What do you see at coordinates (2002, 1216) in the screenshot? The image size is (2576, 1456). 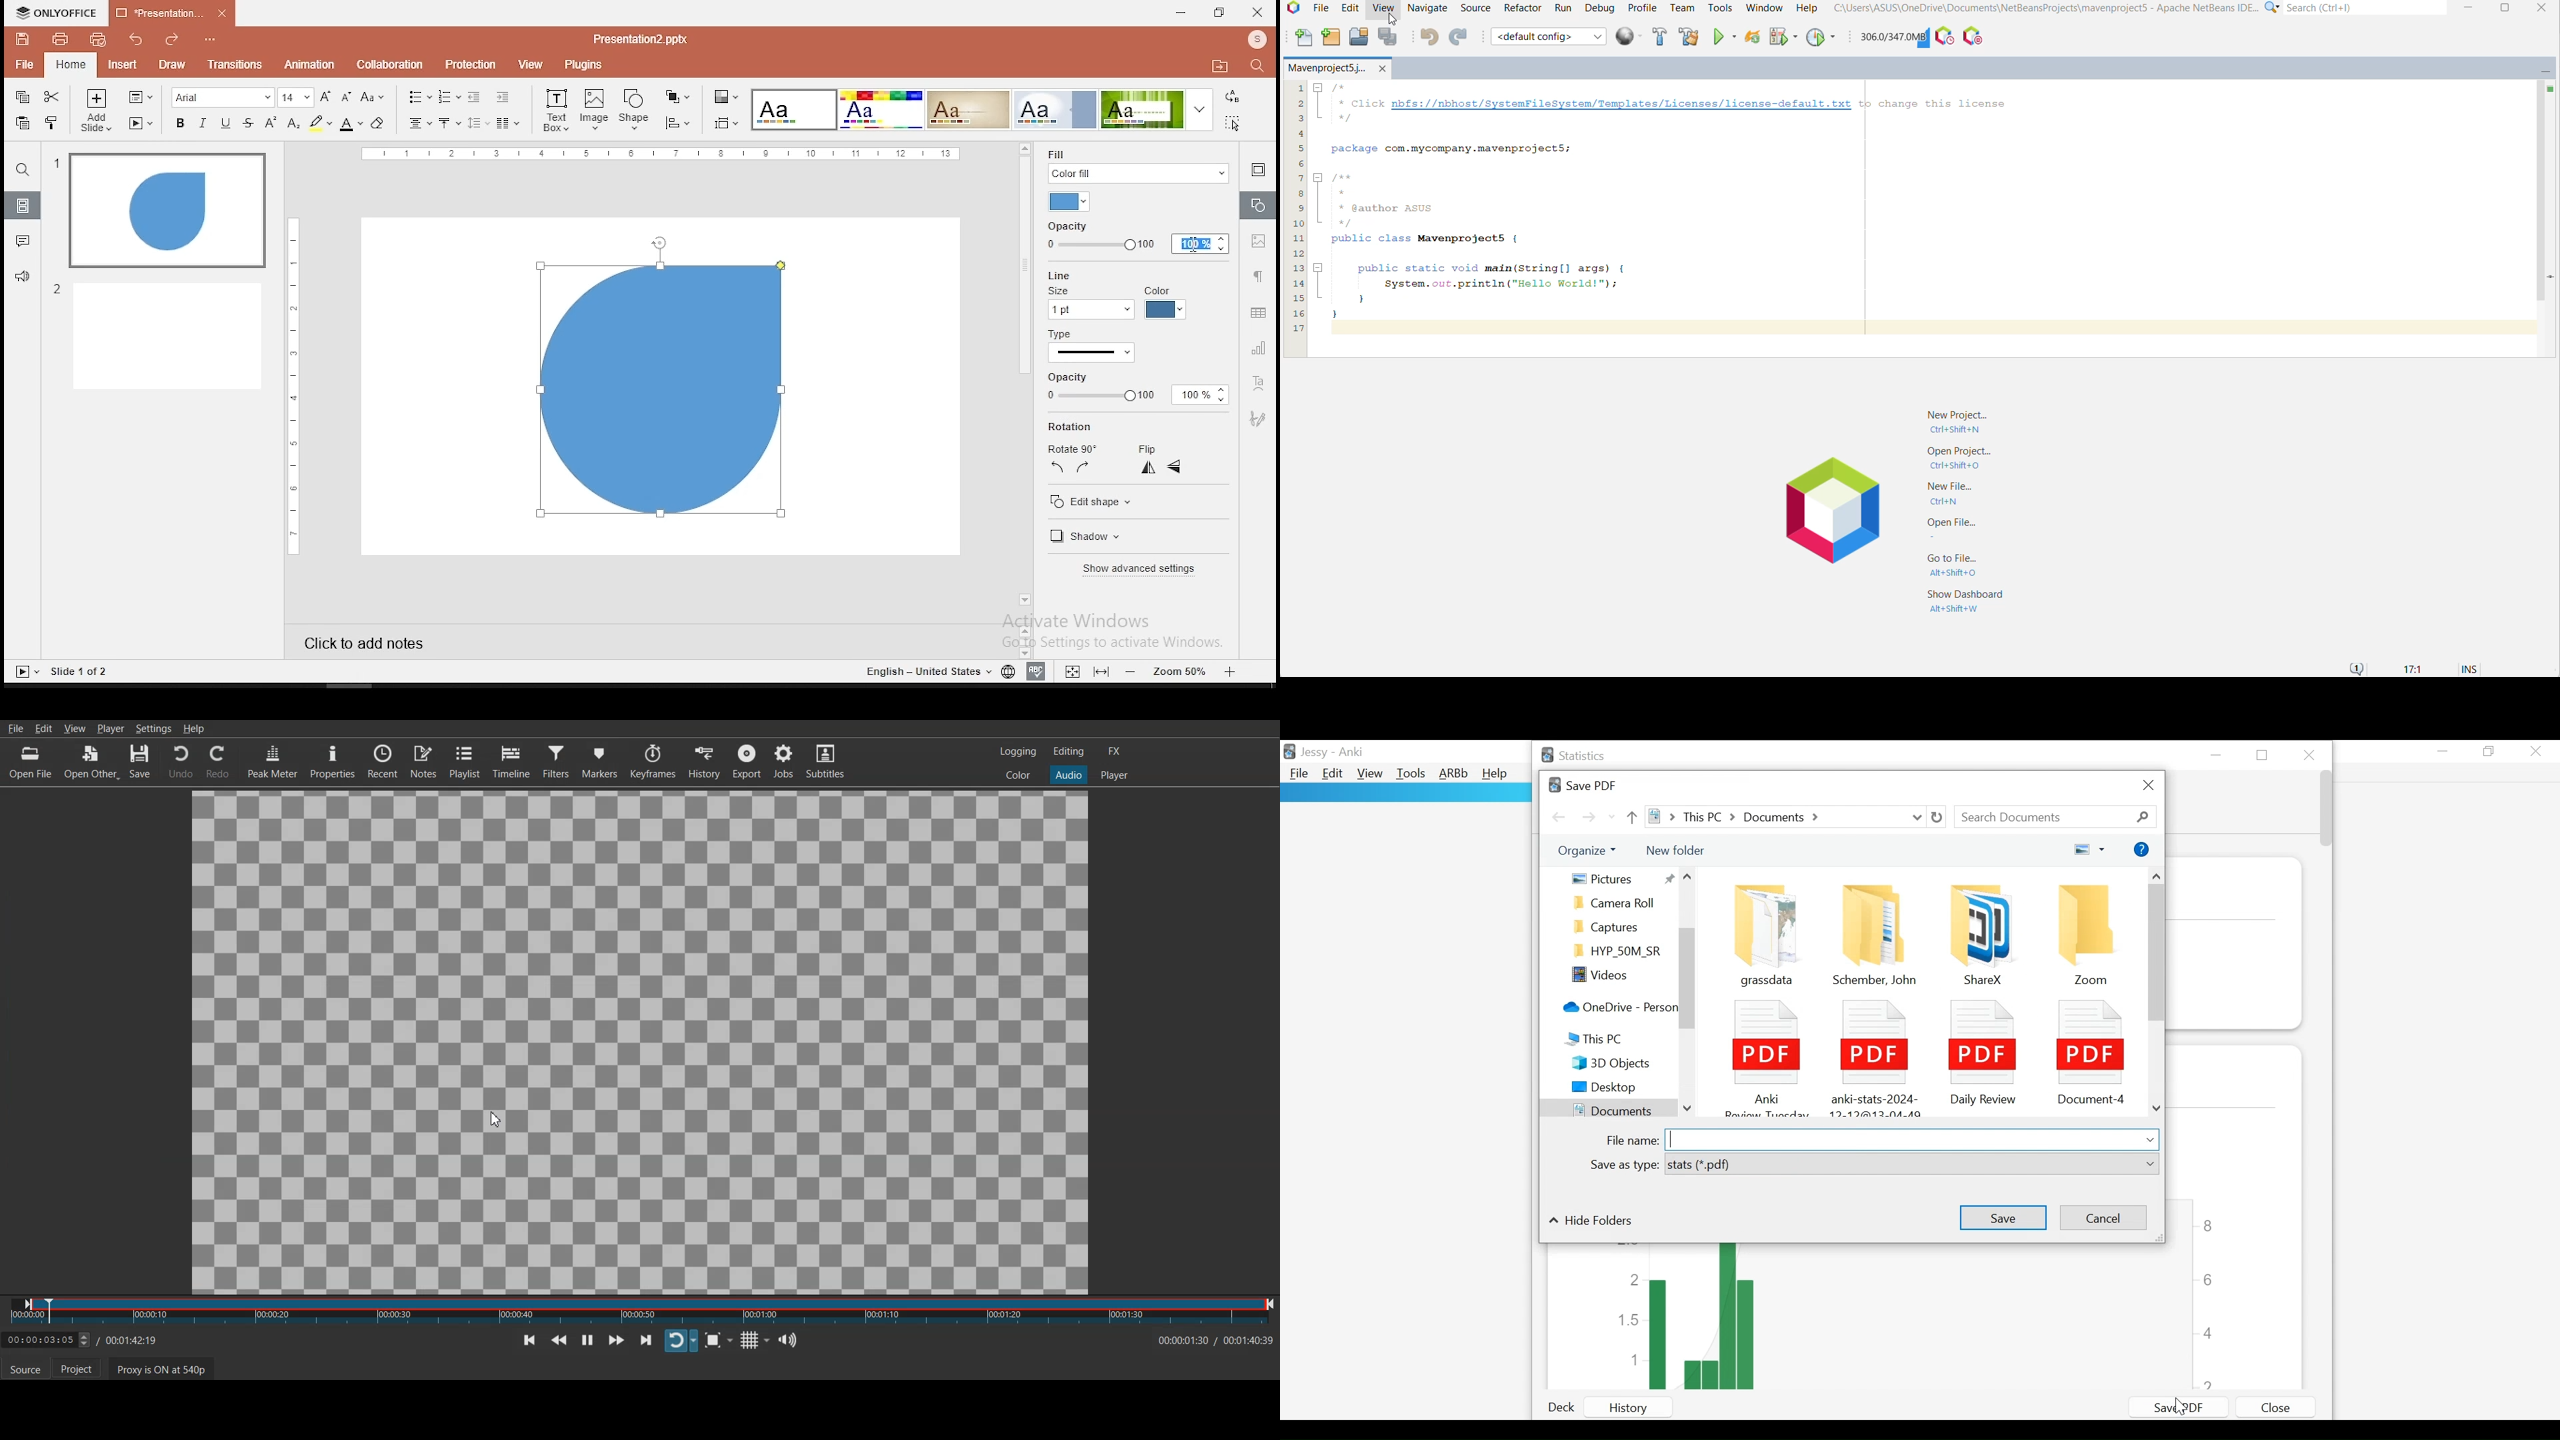 I see `Save` at bounding box center [2002, 1216].